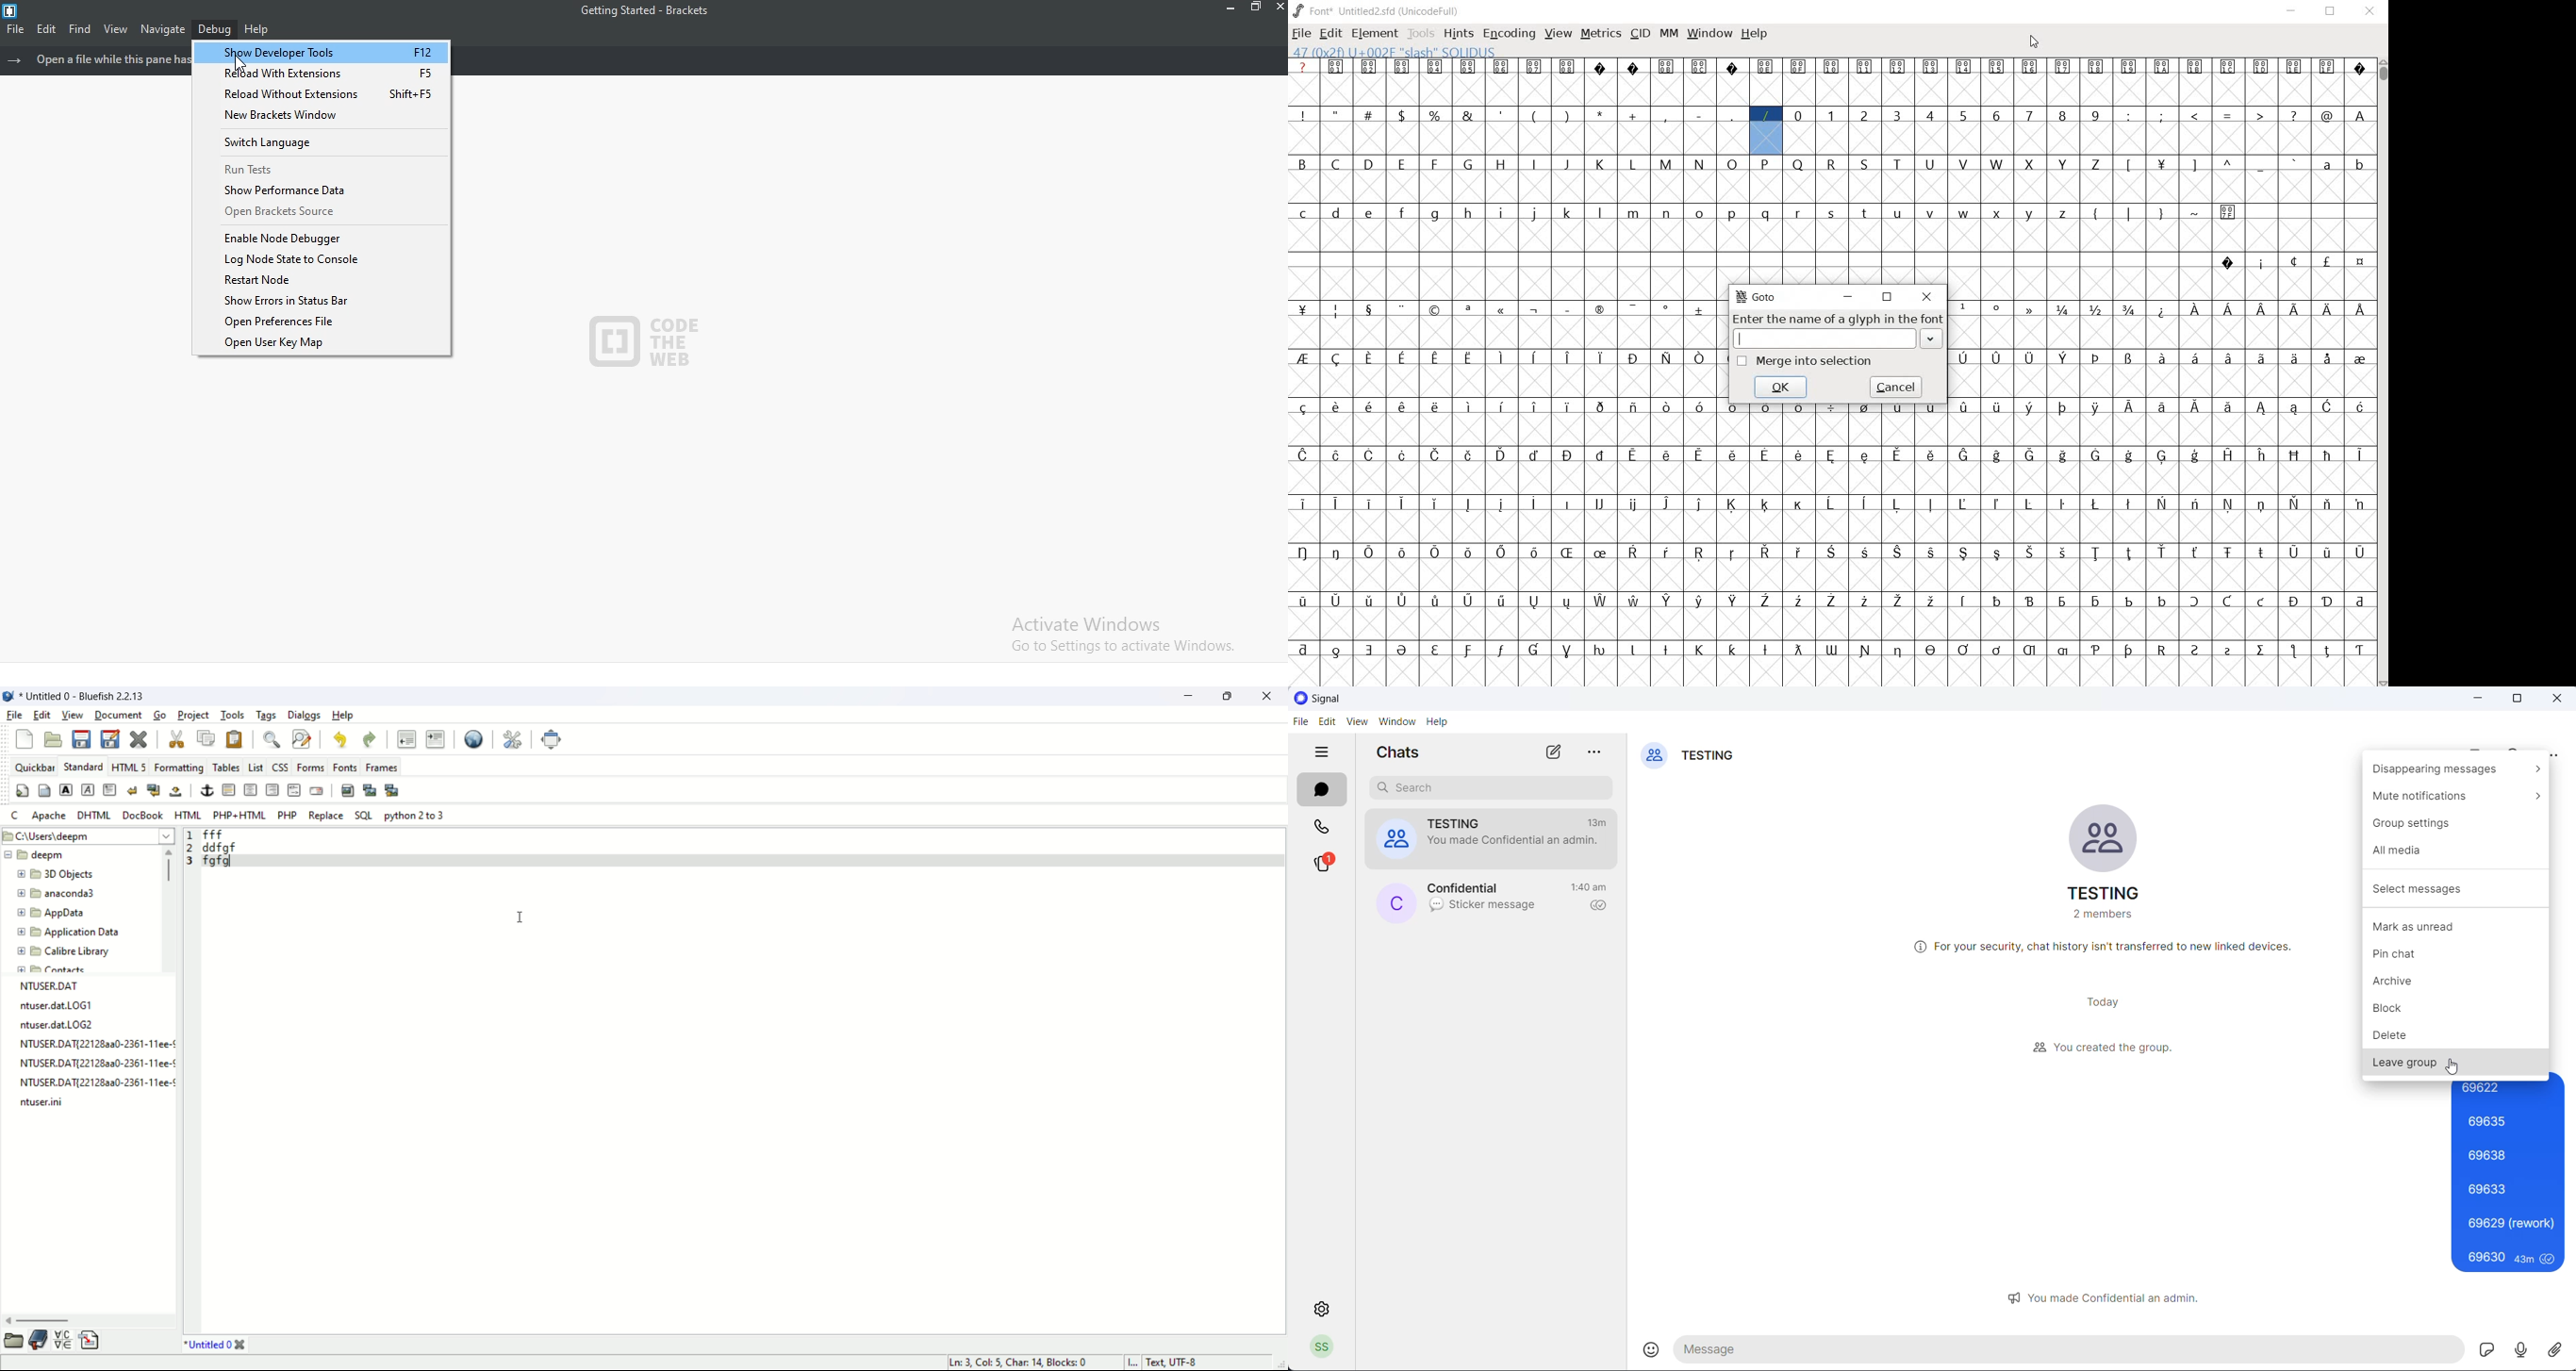 The width and height of the screenshot is (2576, 1372). What do you see at coordinates (2063, 651) in the screenshot?
I see `glyph` at bounding box center [2063, 651].